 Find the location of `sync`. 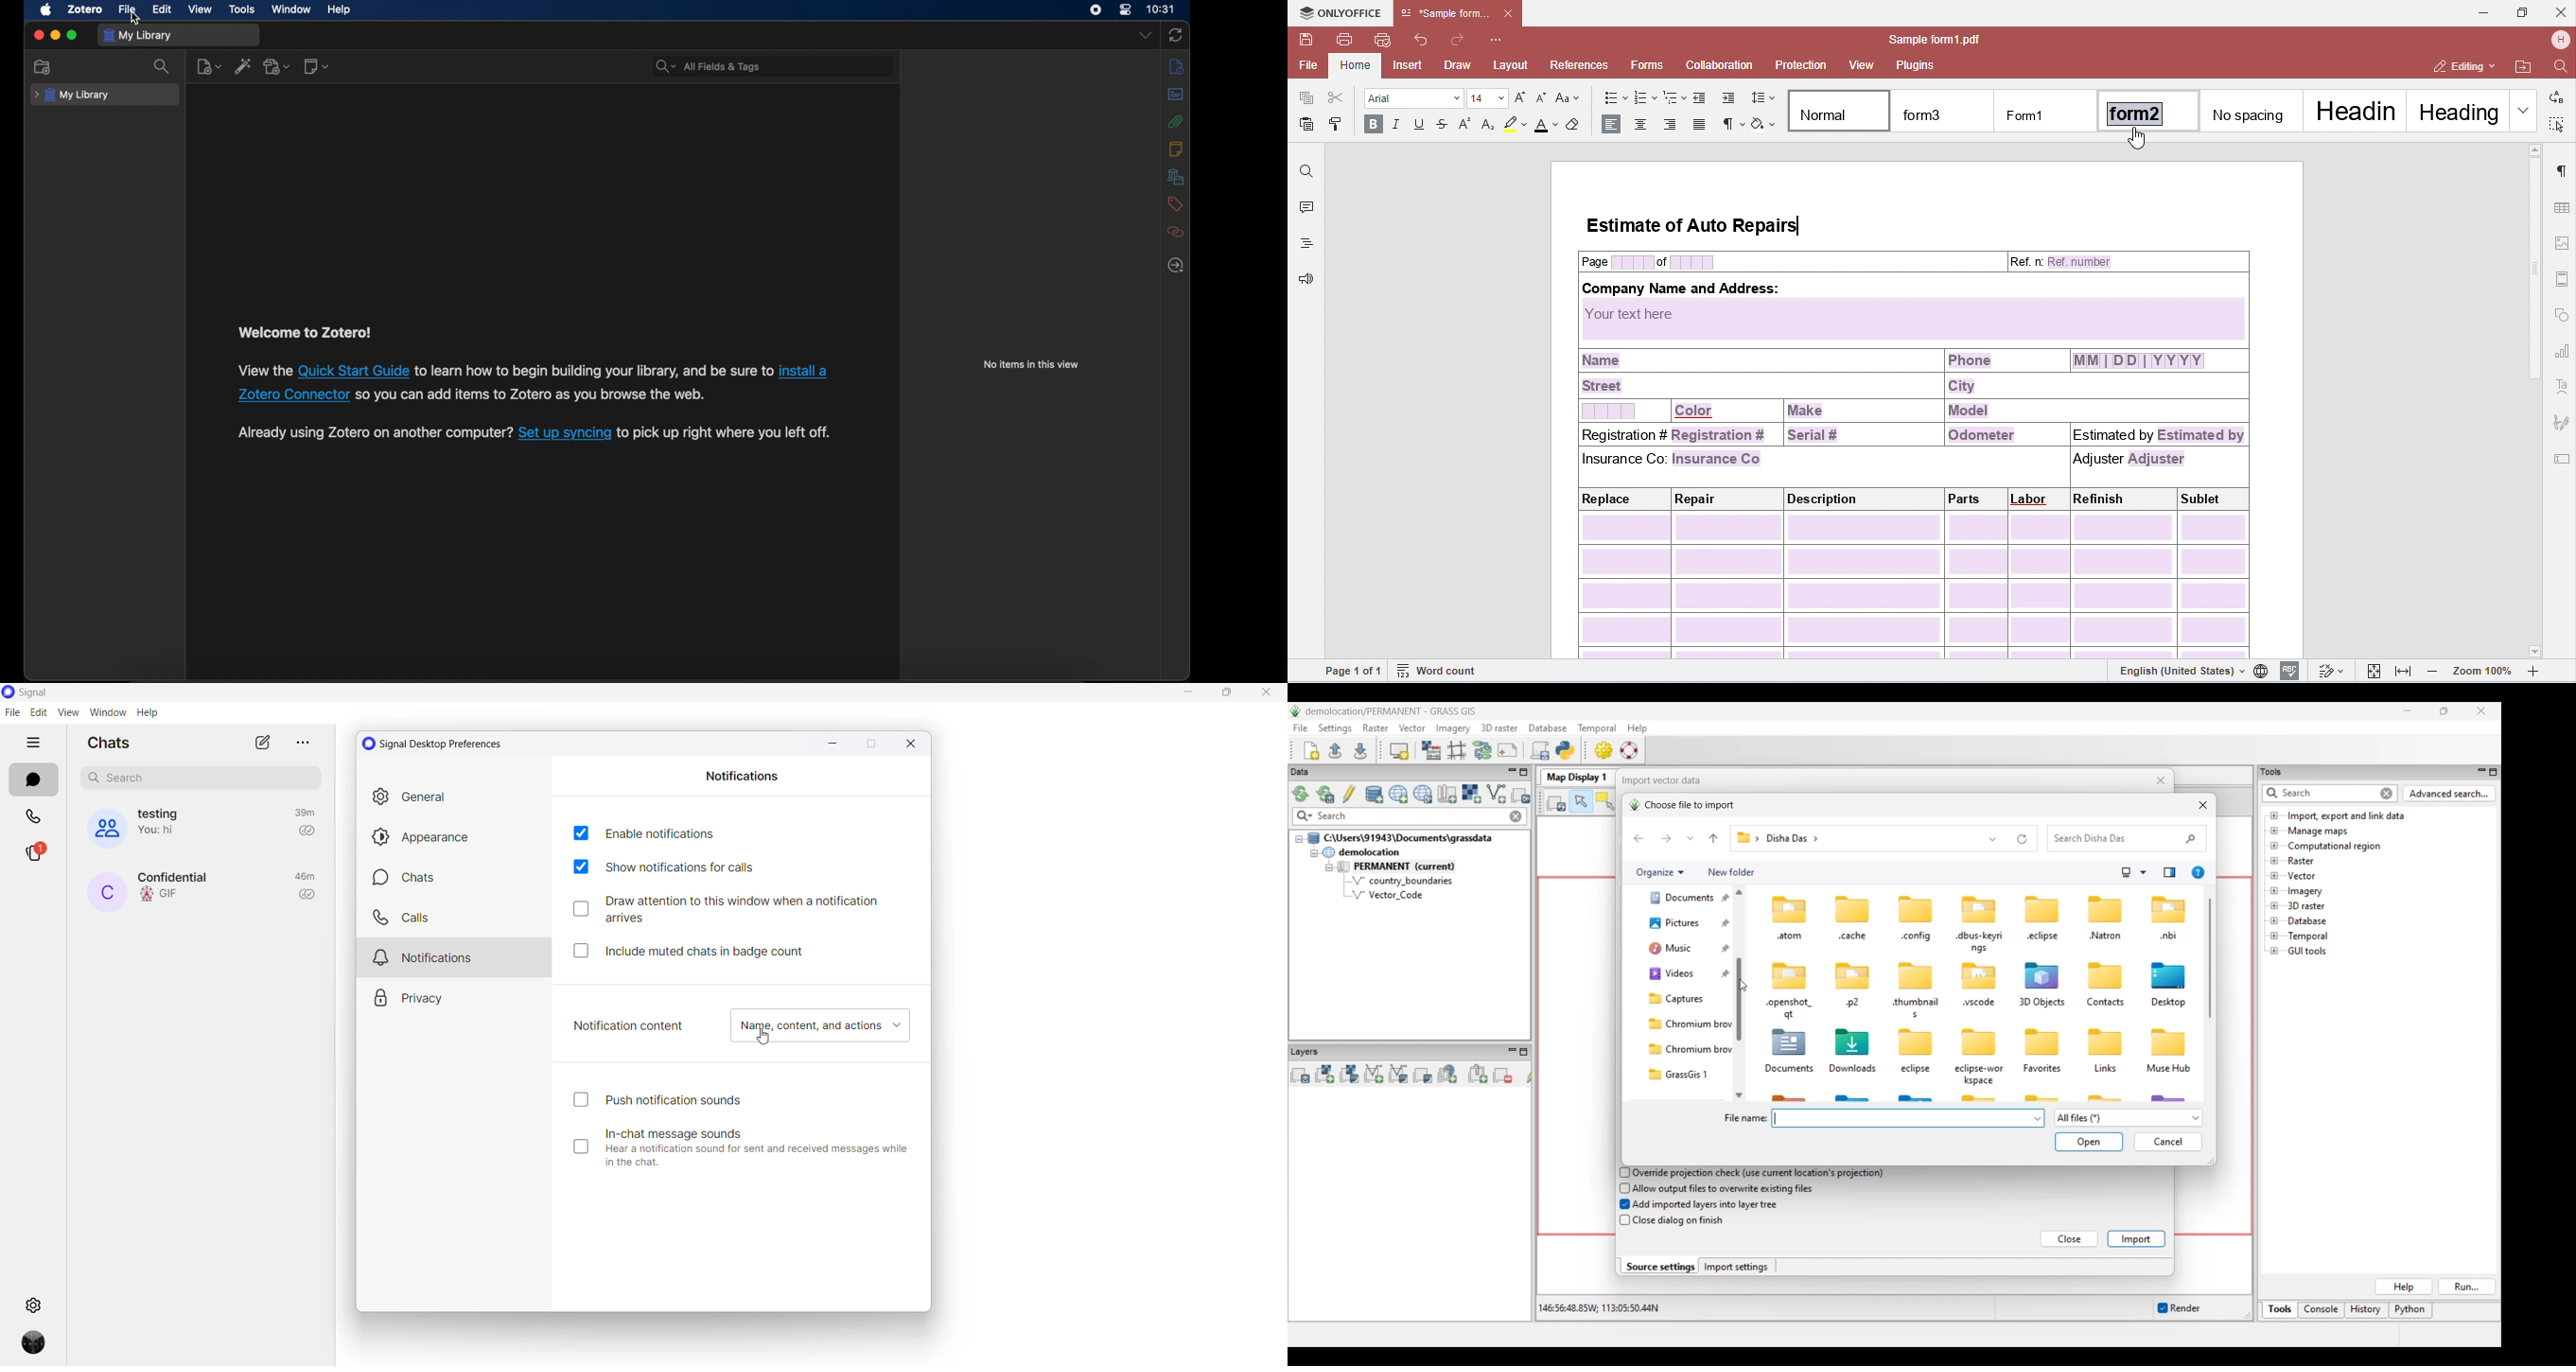

sync is located at coordinates (1176, 36).